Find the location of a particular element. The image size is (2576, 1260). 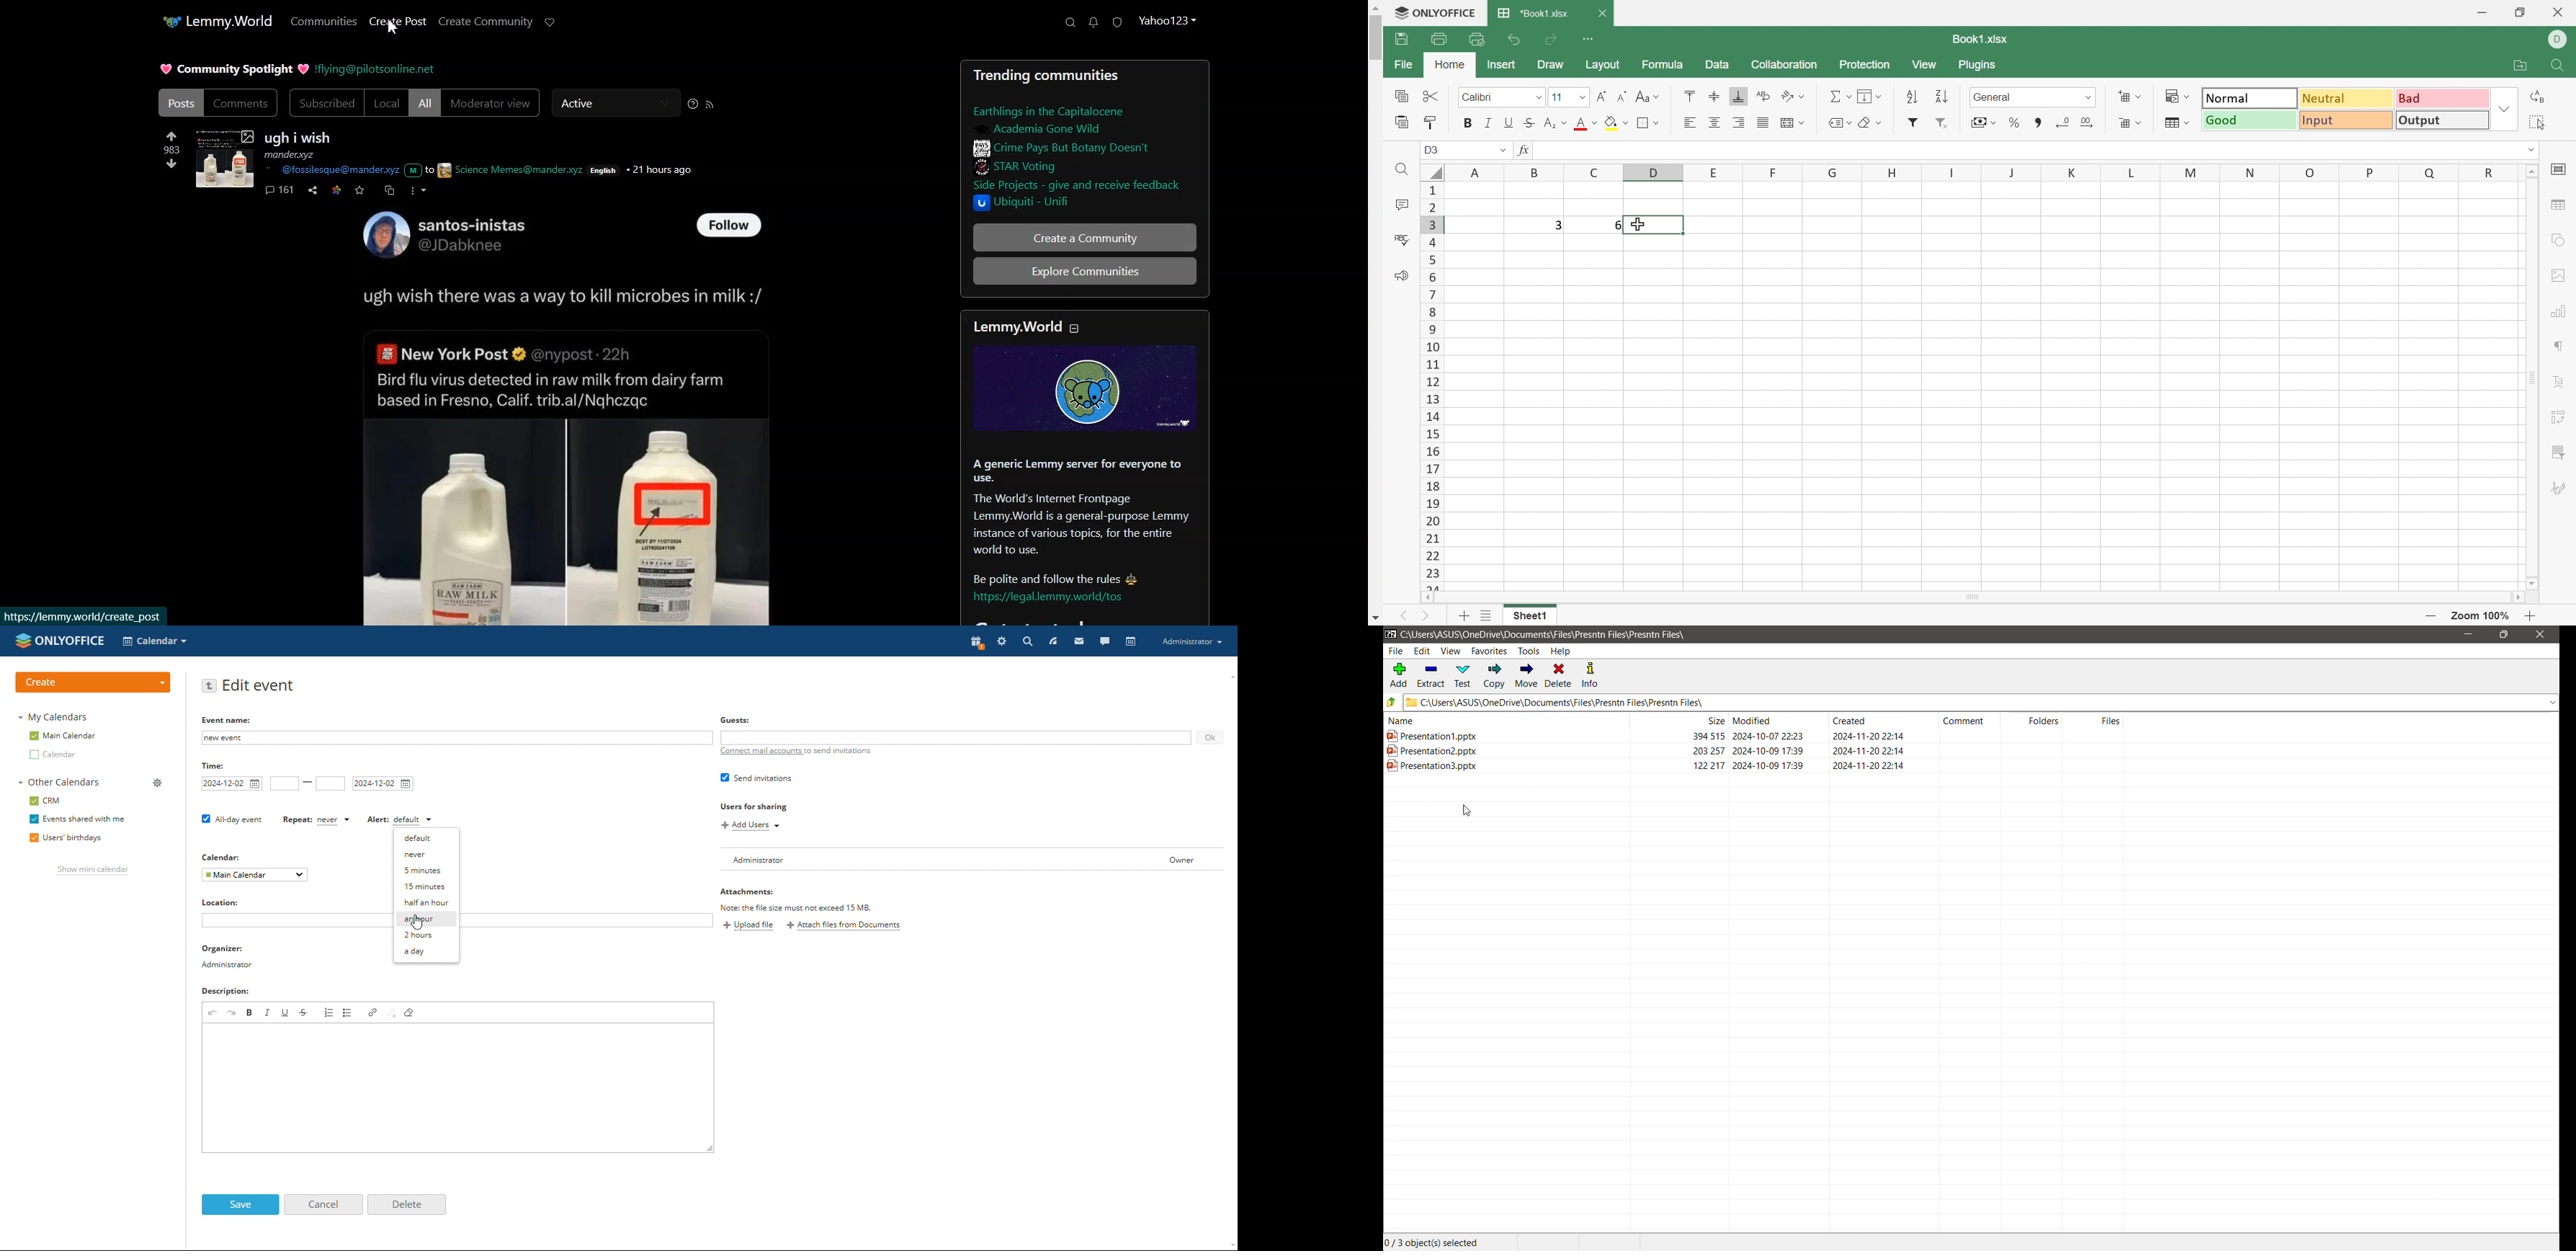

Scroll bar is located at coordinates (2534, 377).